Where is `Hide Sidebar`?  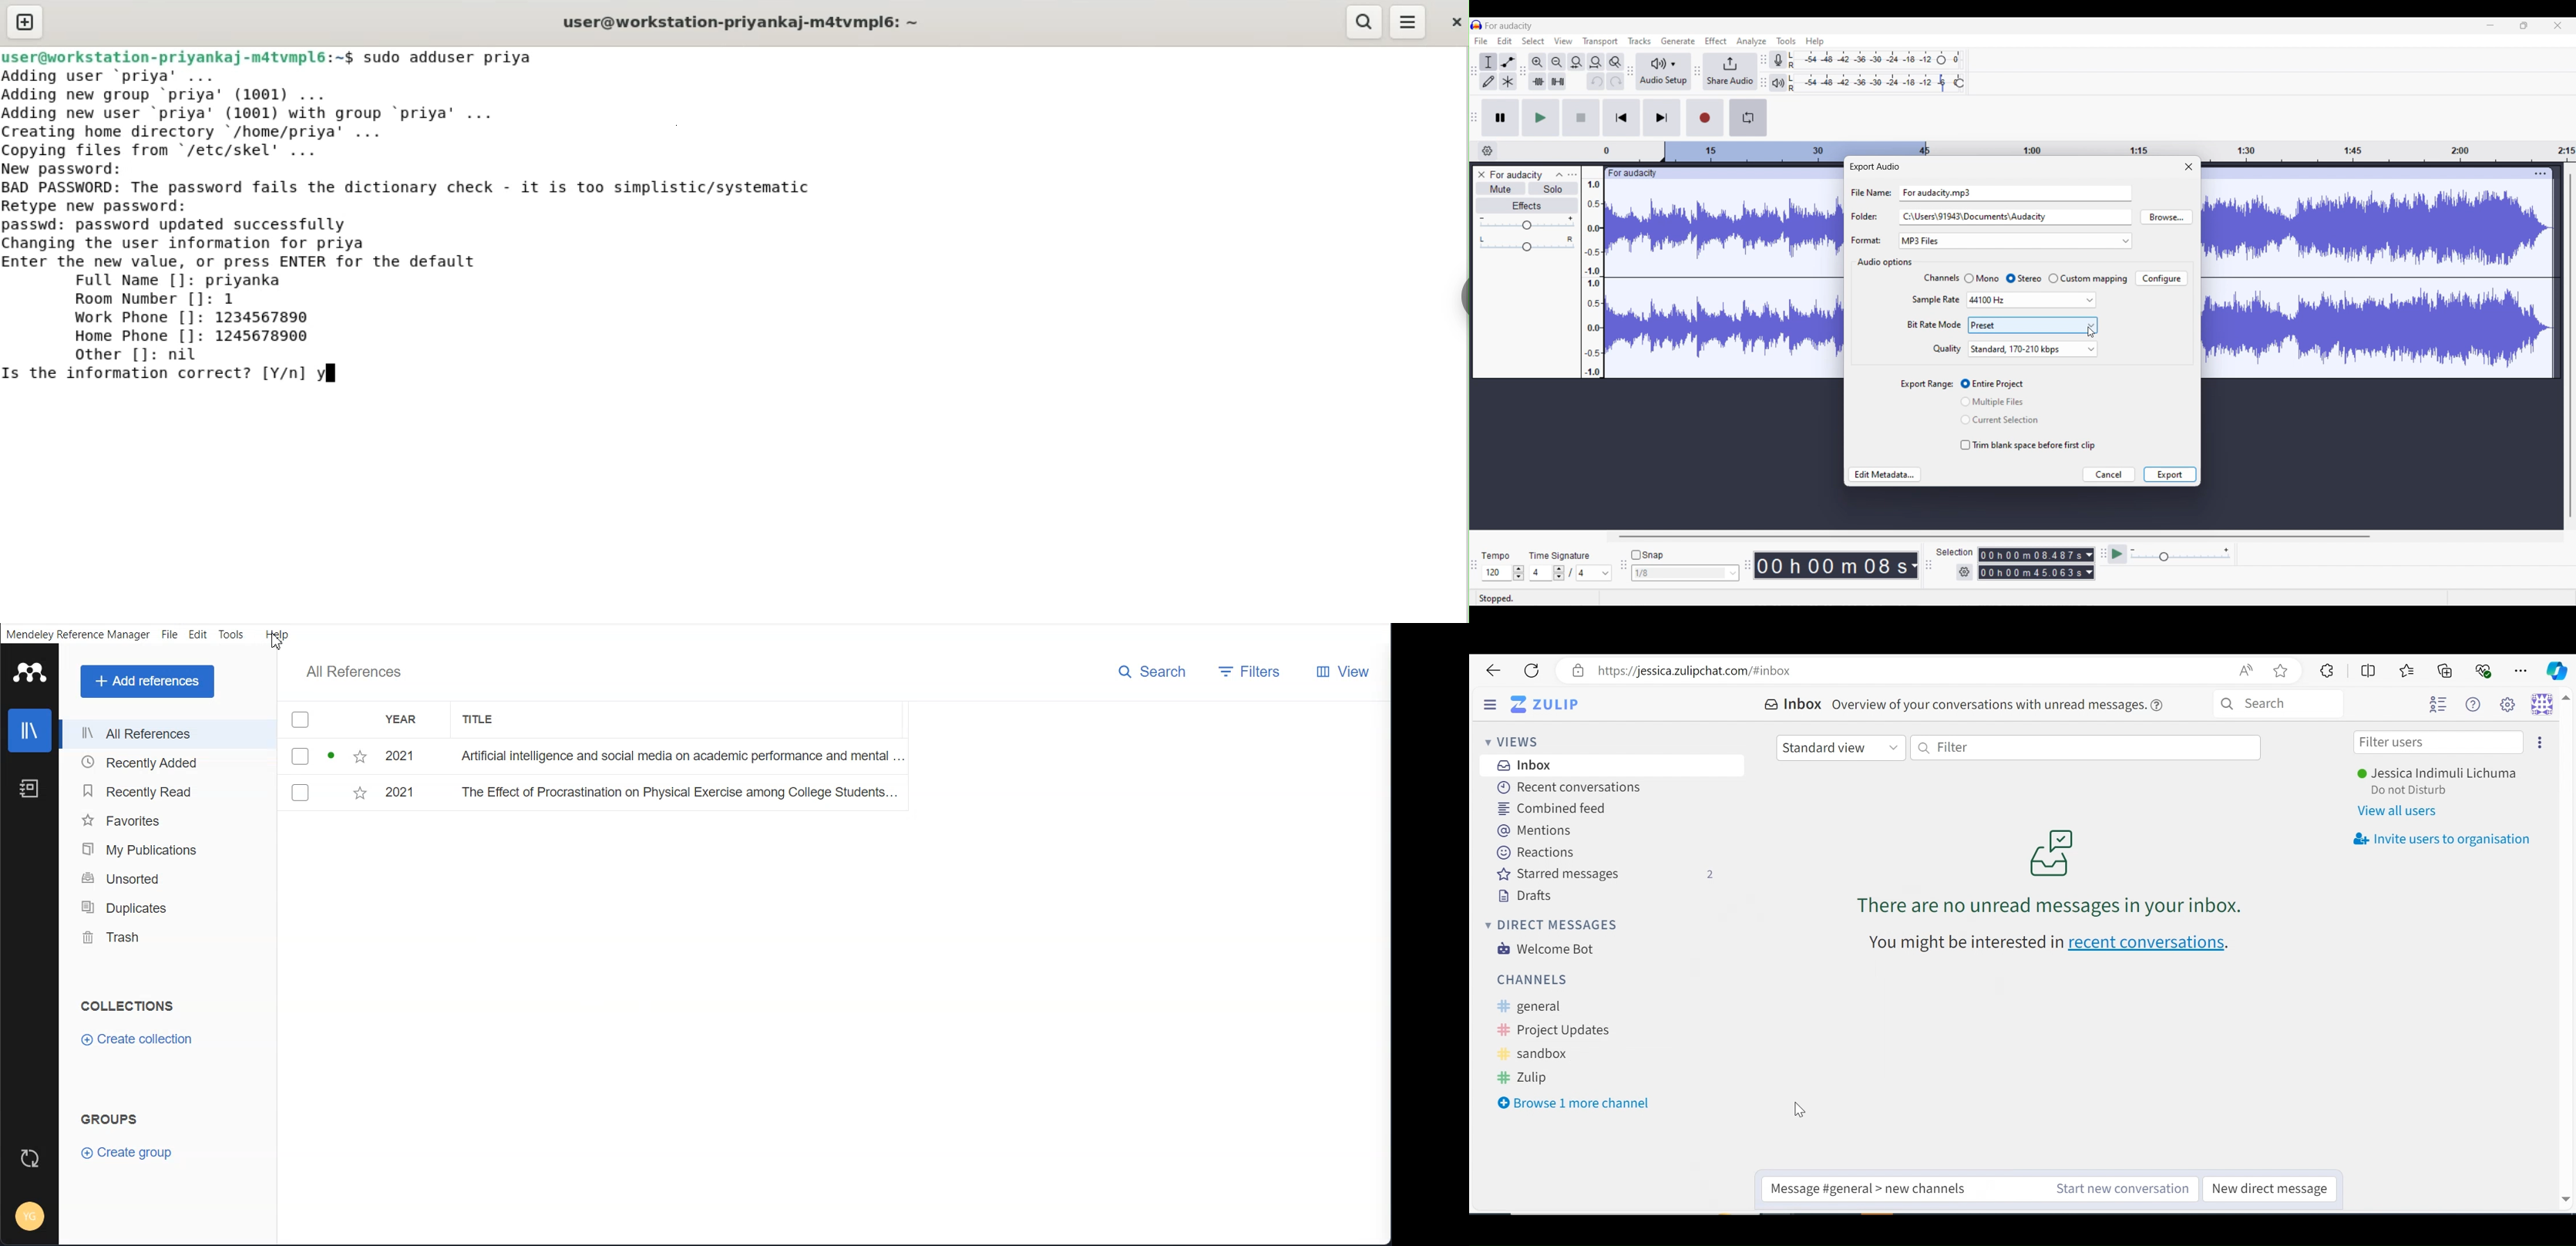
Hide Sidebar is located at coordinates (1490, 703).